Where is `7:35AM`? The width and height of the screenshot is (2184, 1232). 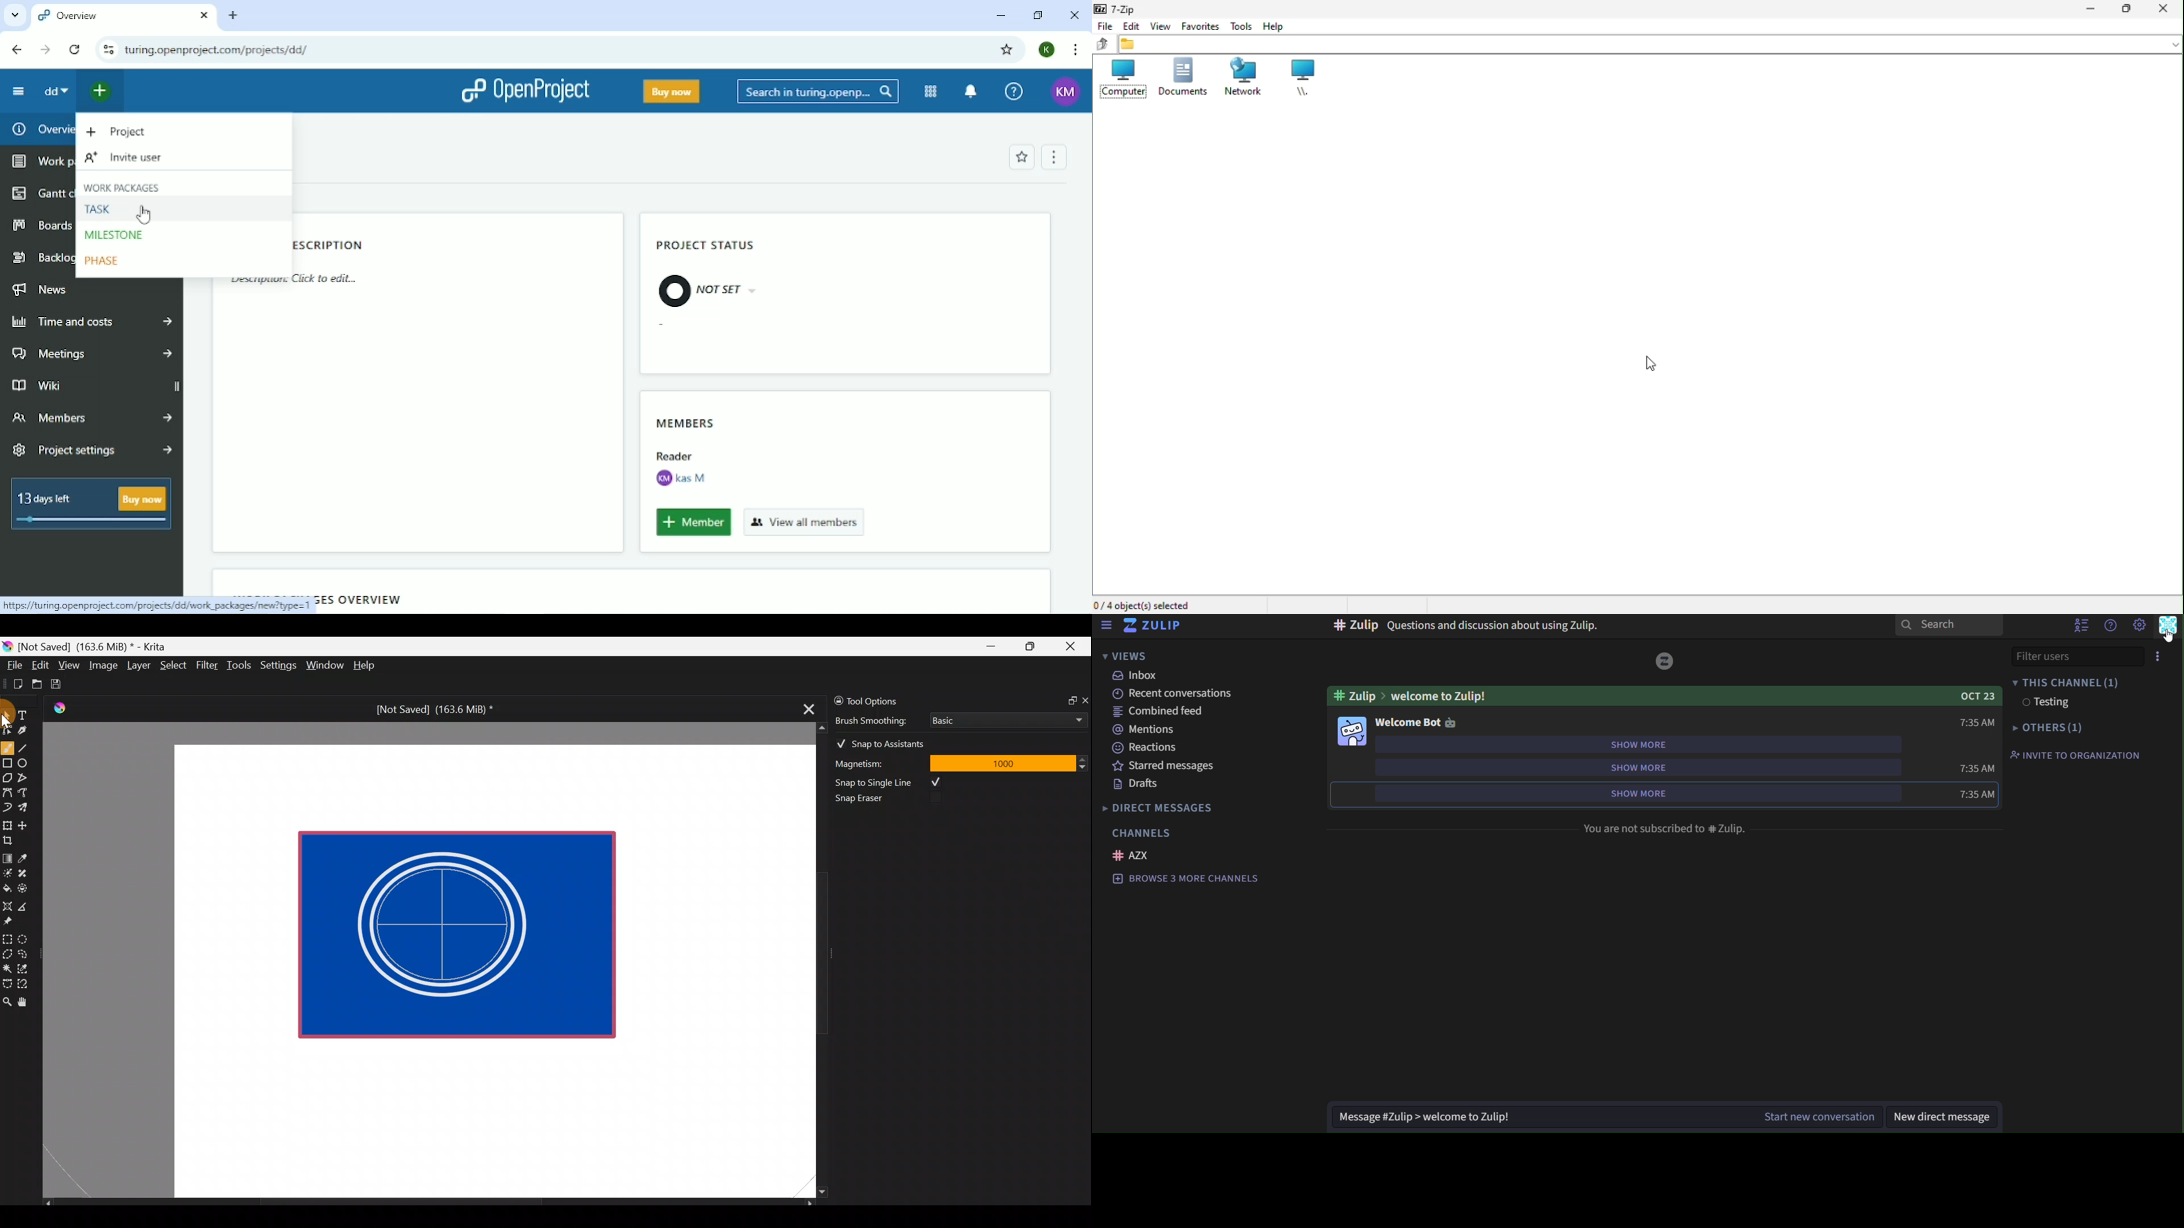 7:35AM is located at coordinates (1978, 794).